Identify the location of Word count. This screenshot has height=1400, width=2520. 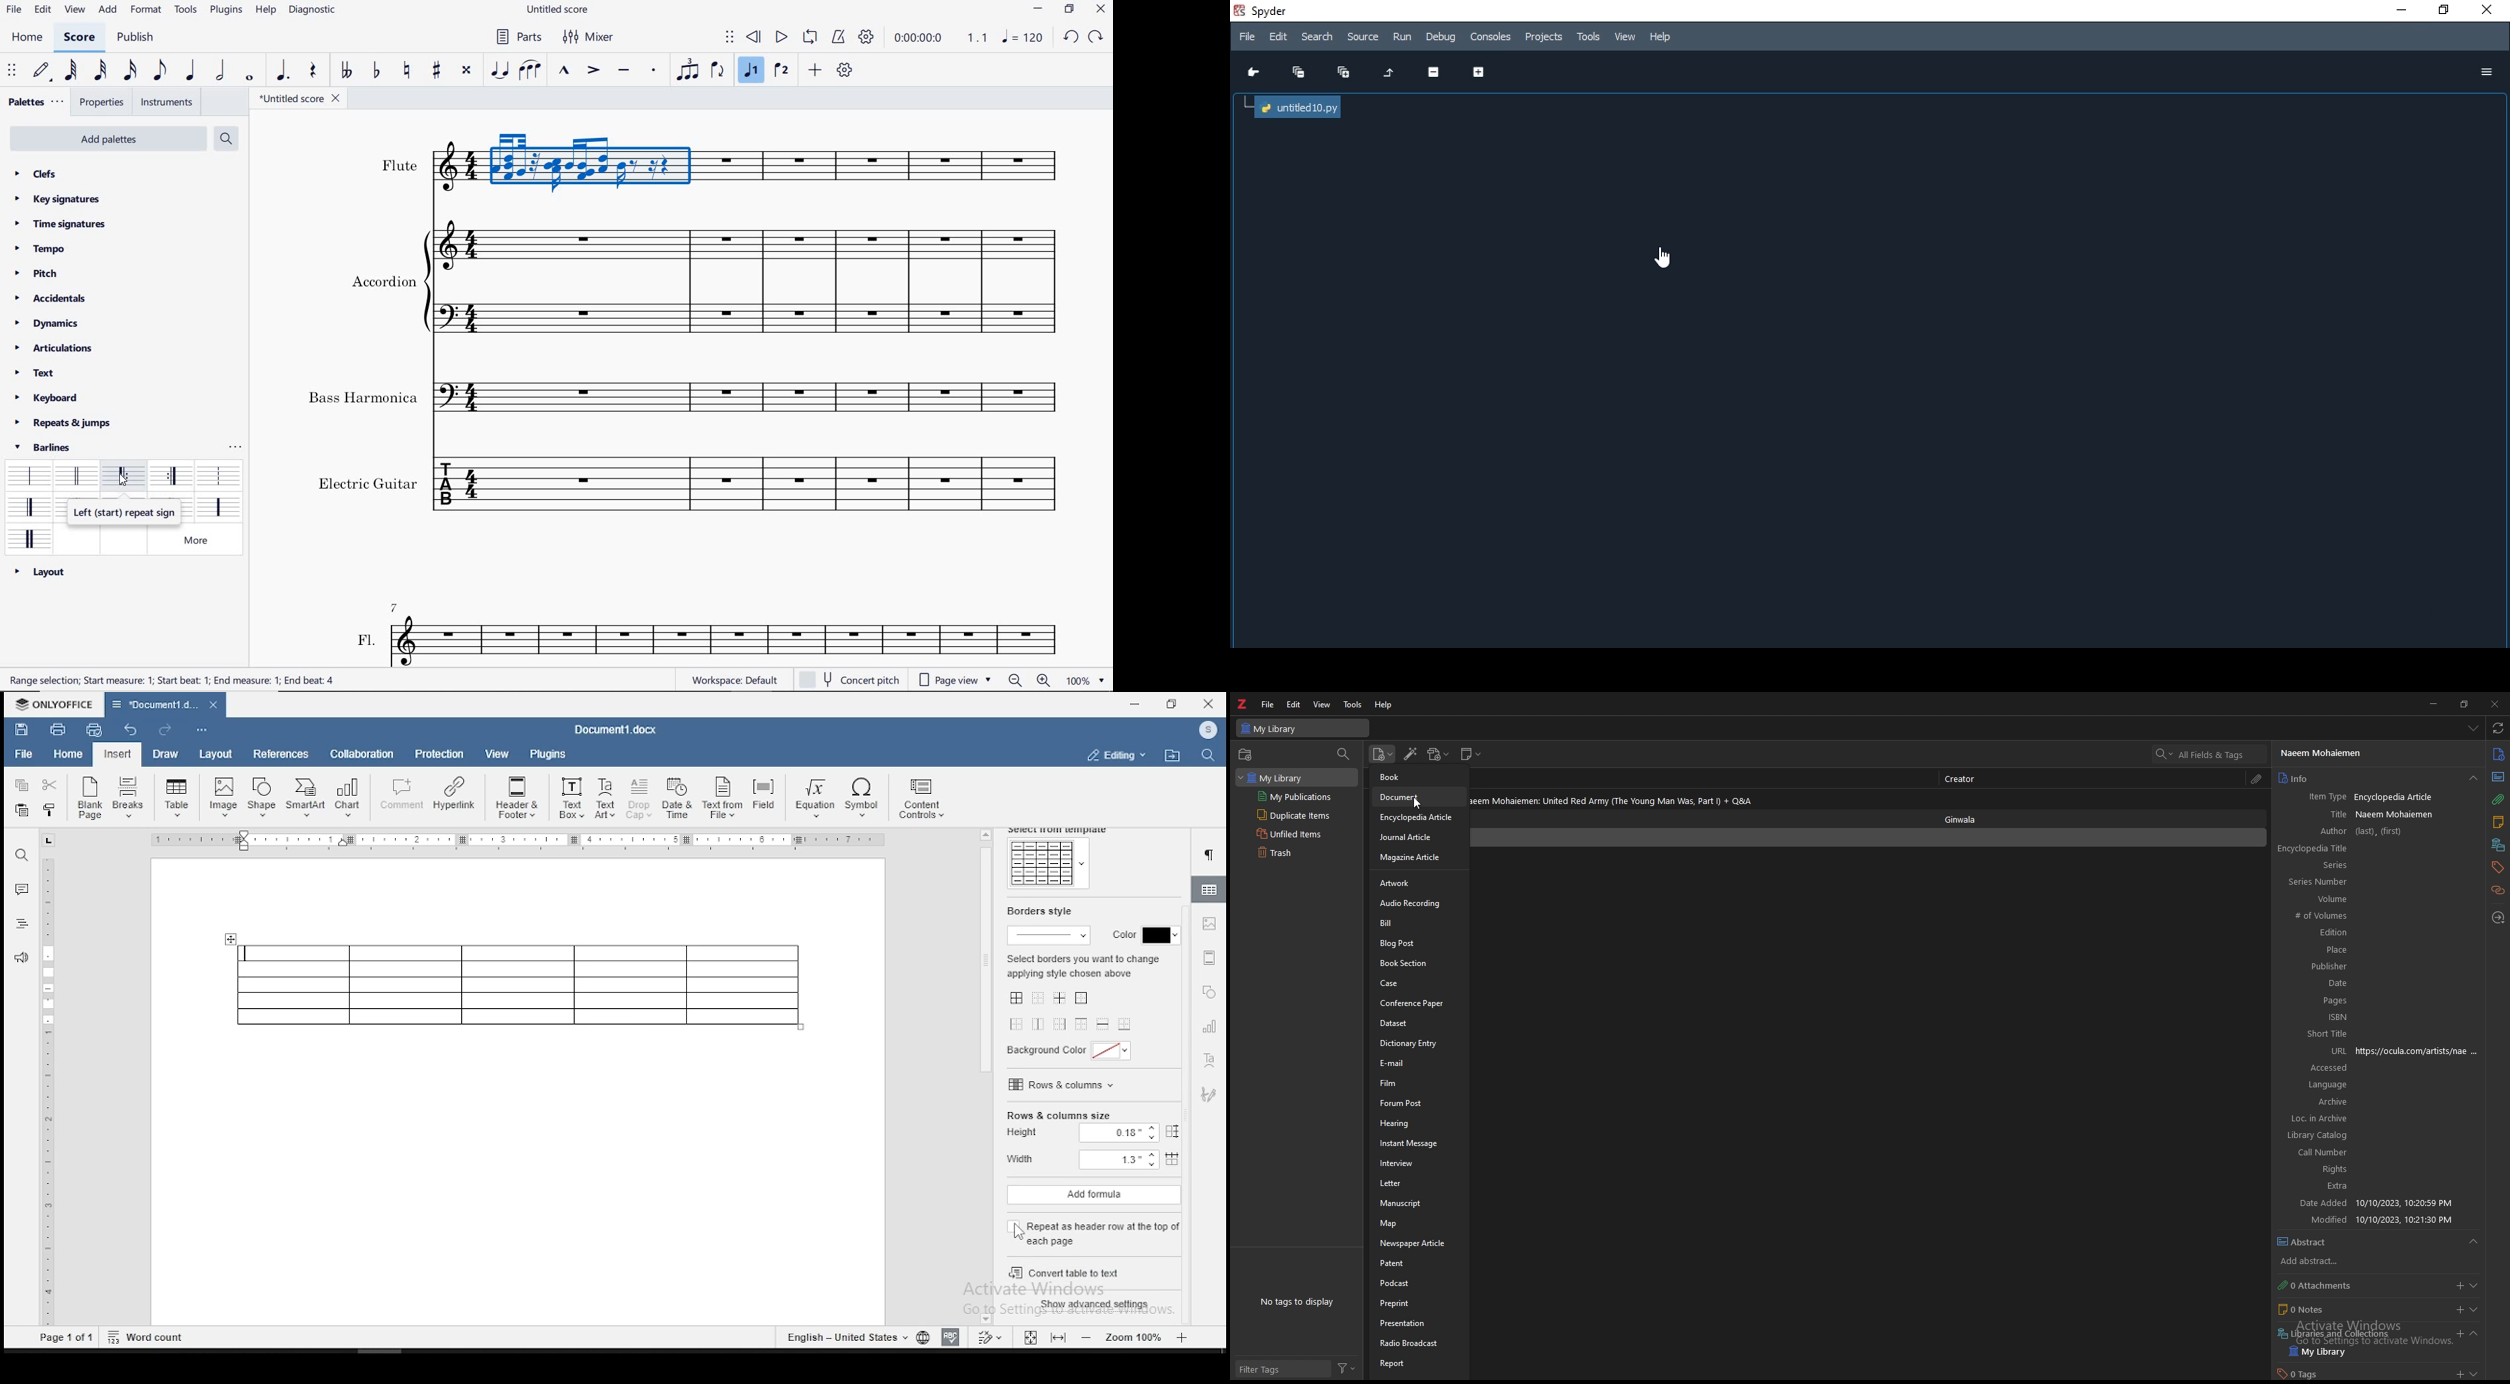
(146, 1337).